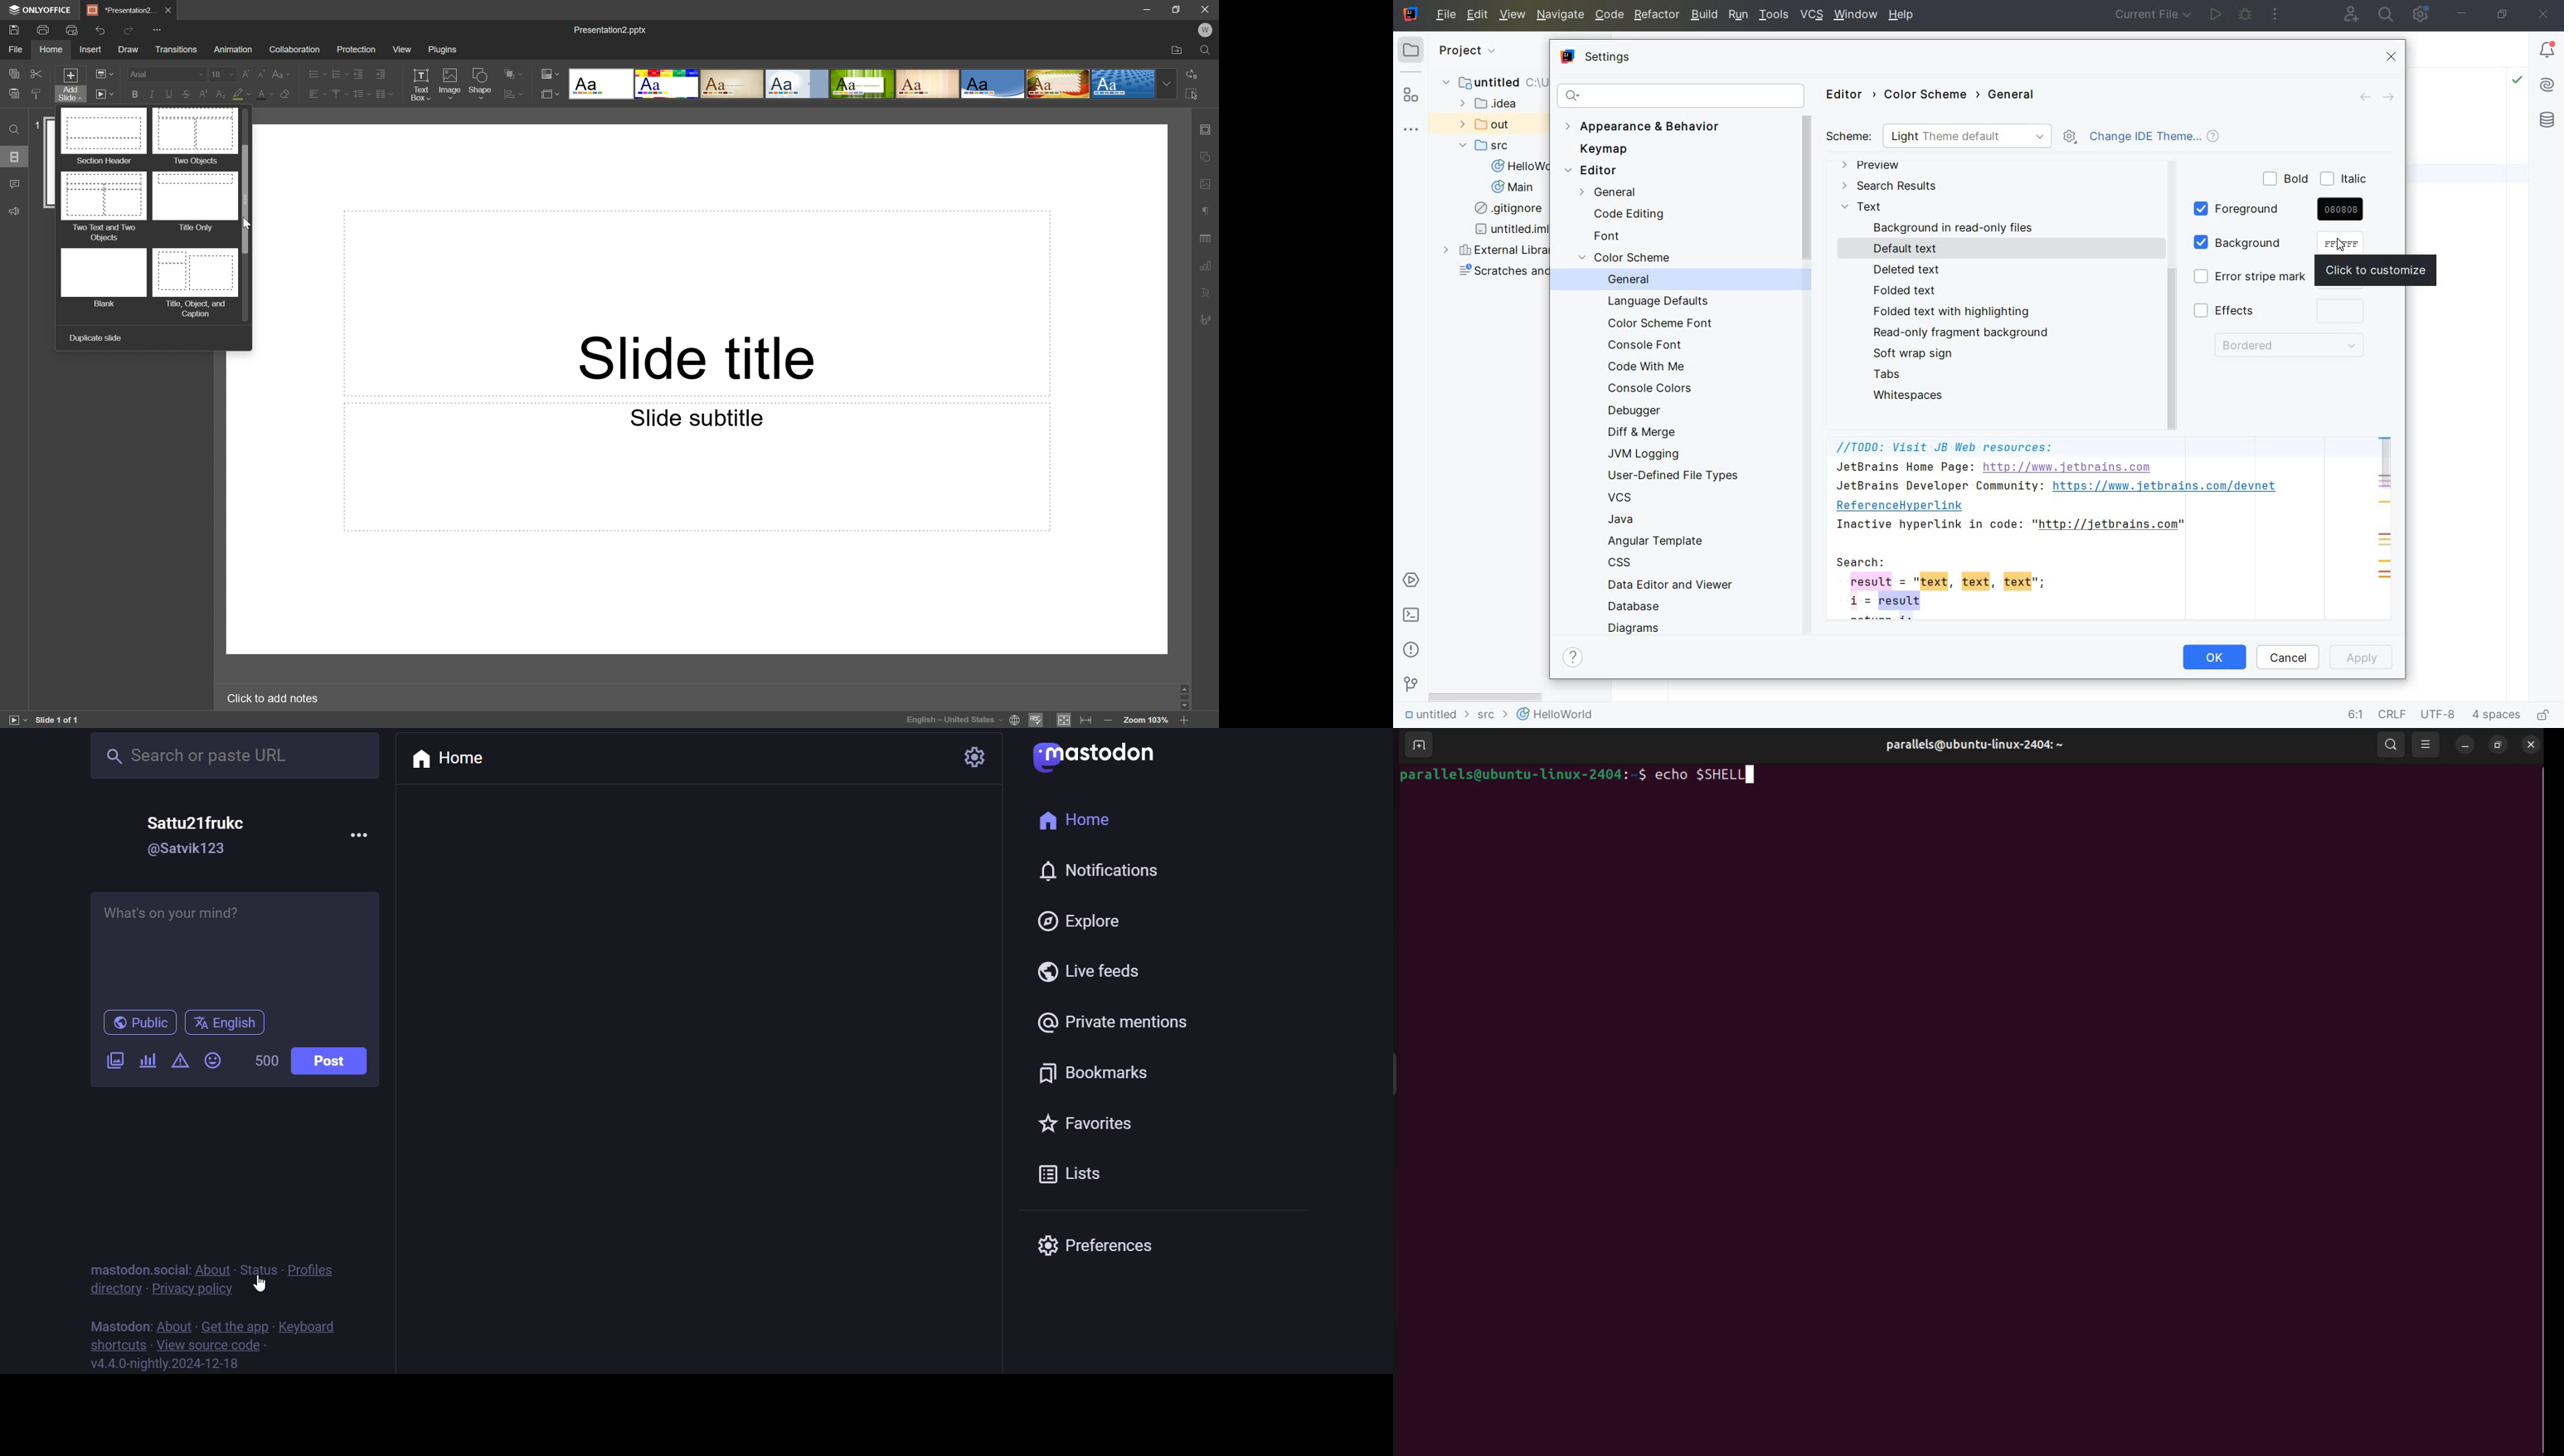 This screenshot has height=1456, width=2576. What do you see at coordinates (1117, 1024) in the screenshot?
I see `private mention` at bounding box center [1117, 1024].